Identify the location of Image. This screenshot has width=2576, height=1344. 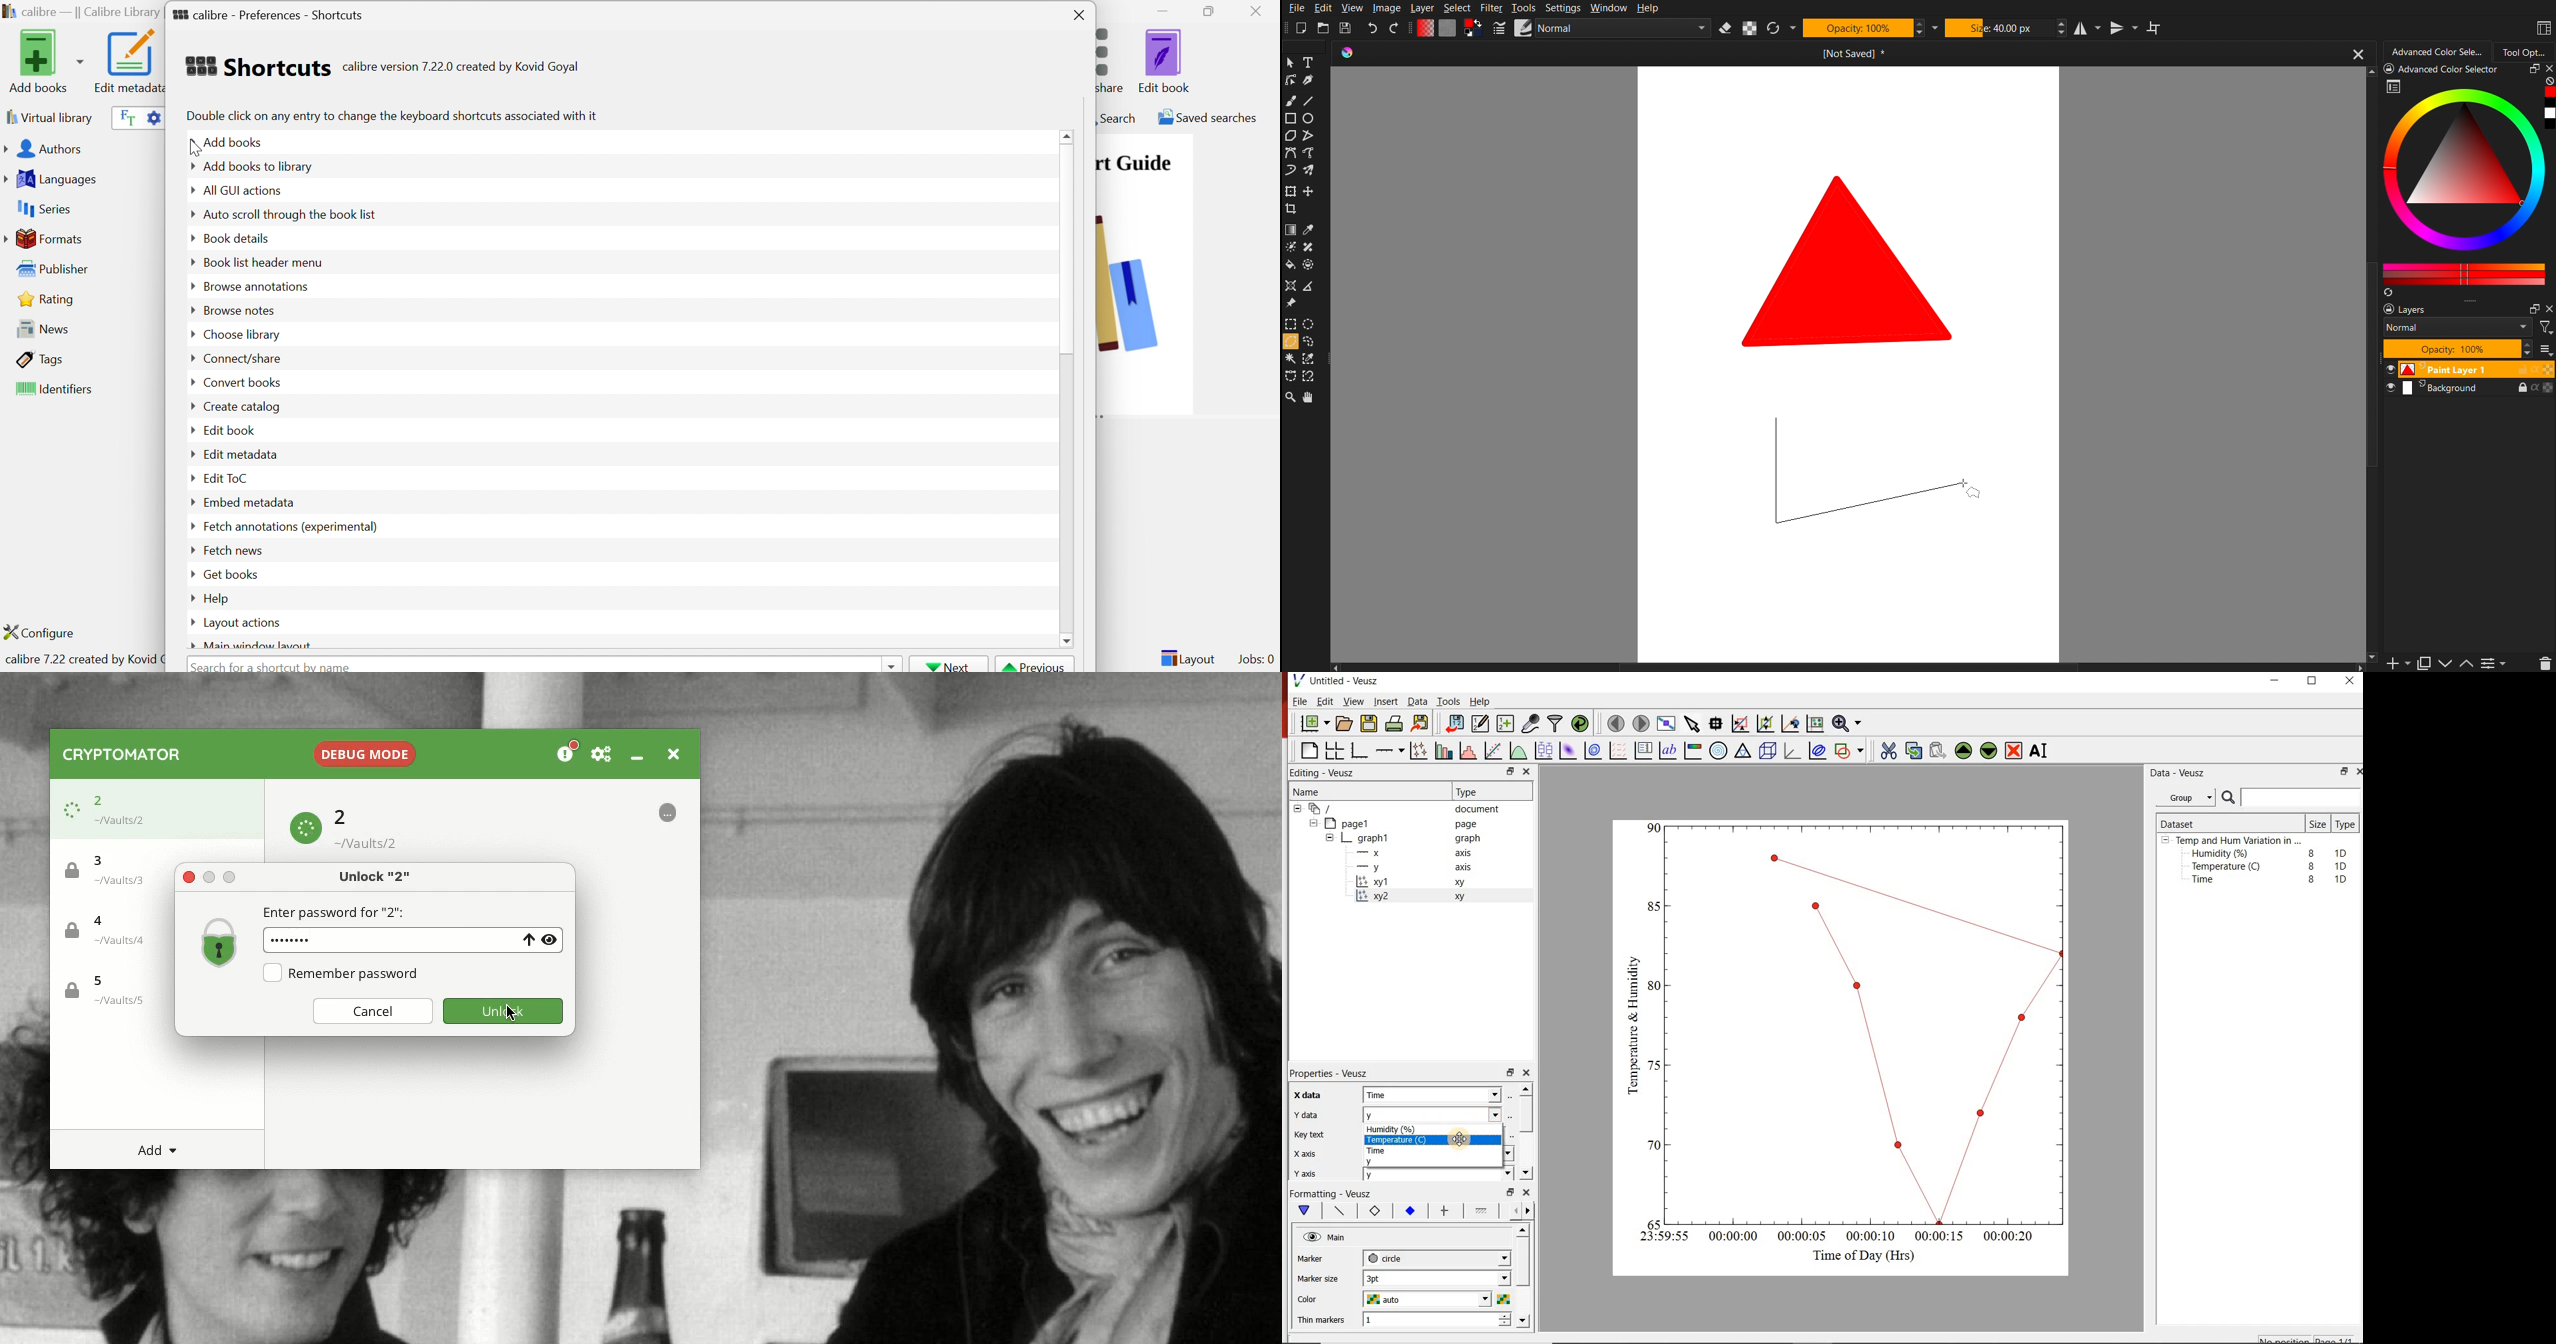
(1129, 280).